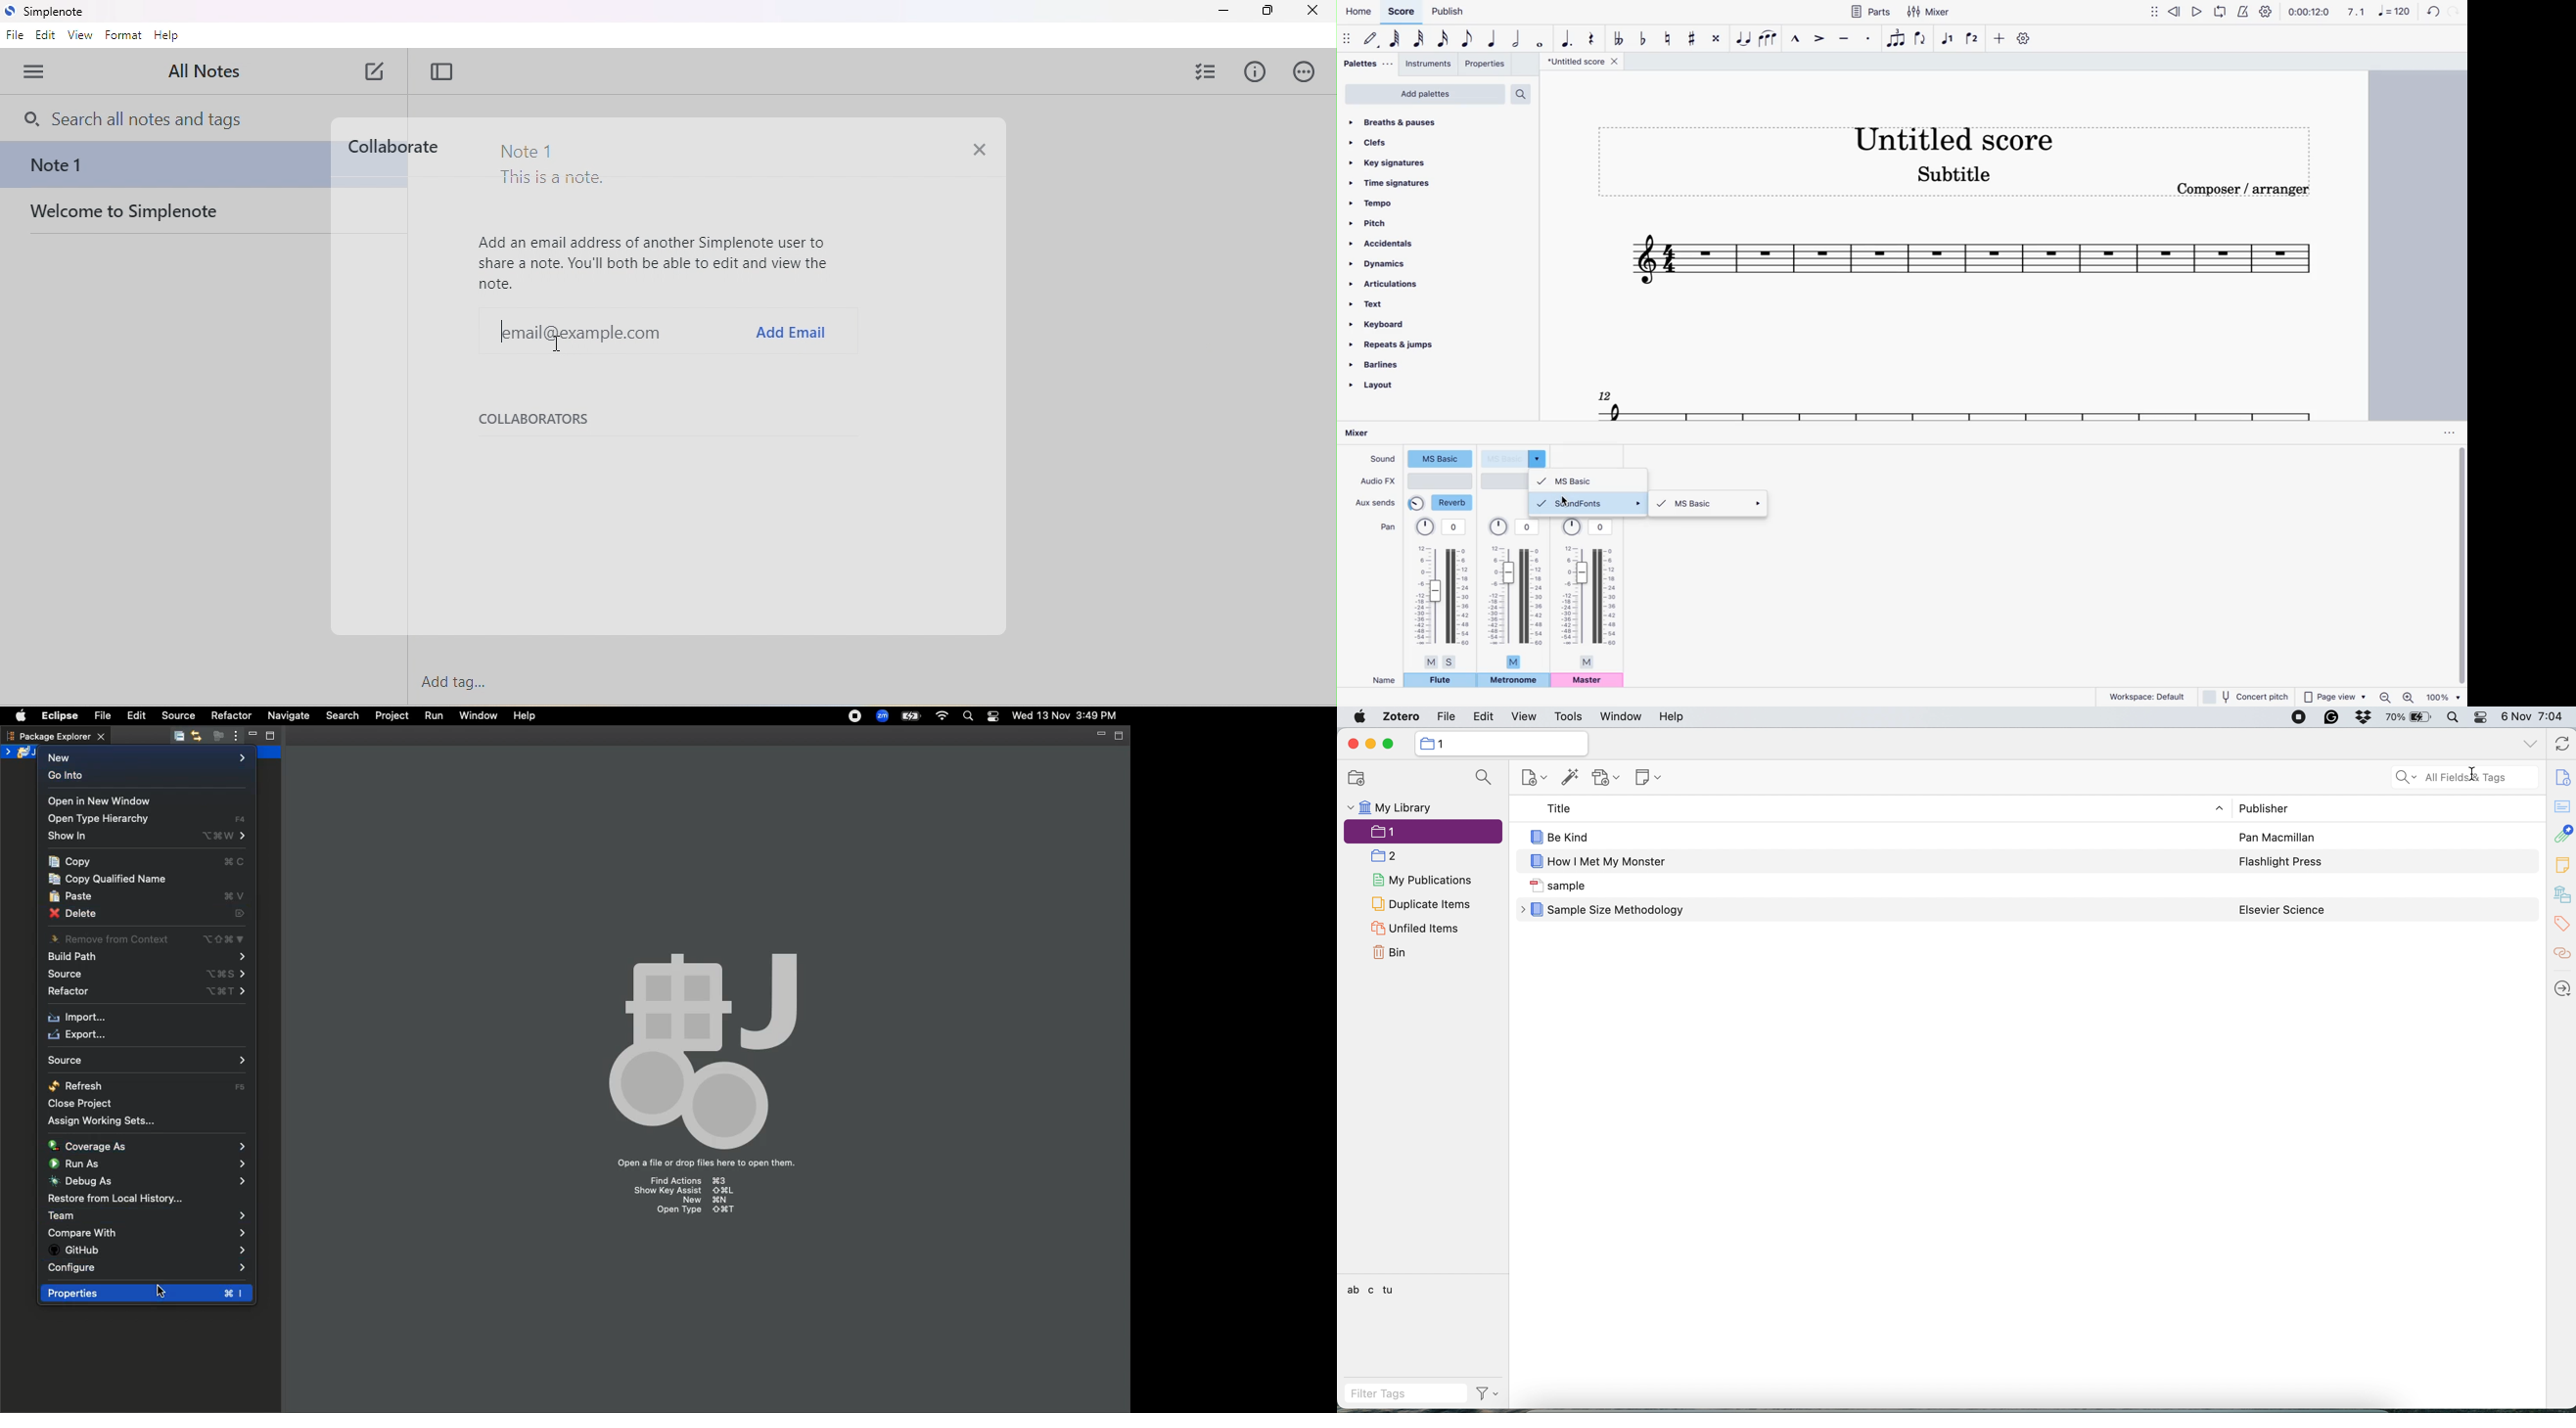  I want to click on typing cursor on email @example.com, so click(504, 331).